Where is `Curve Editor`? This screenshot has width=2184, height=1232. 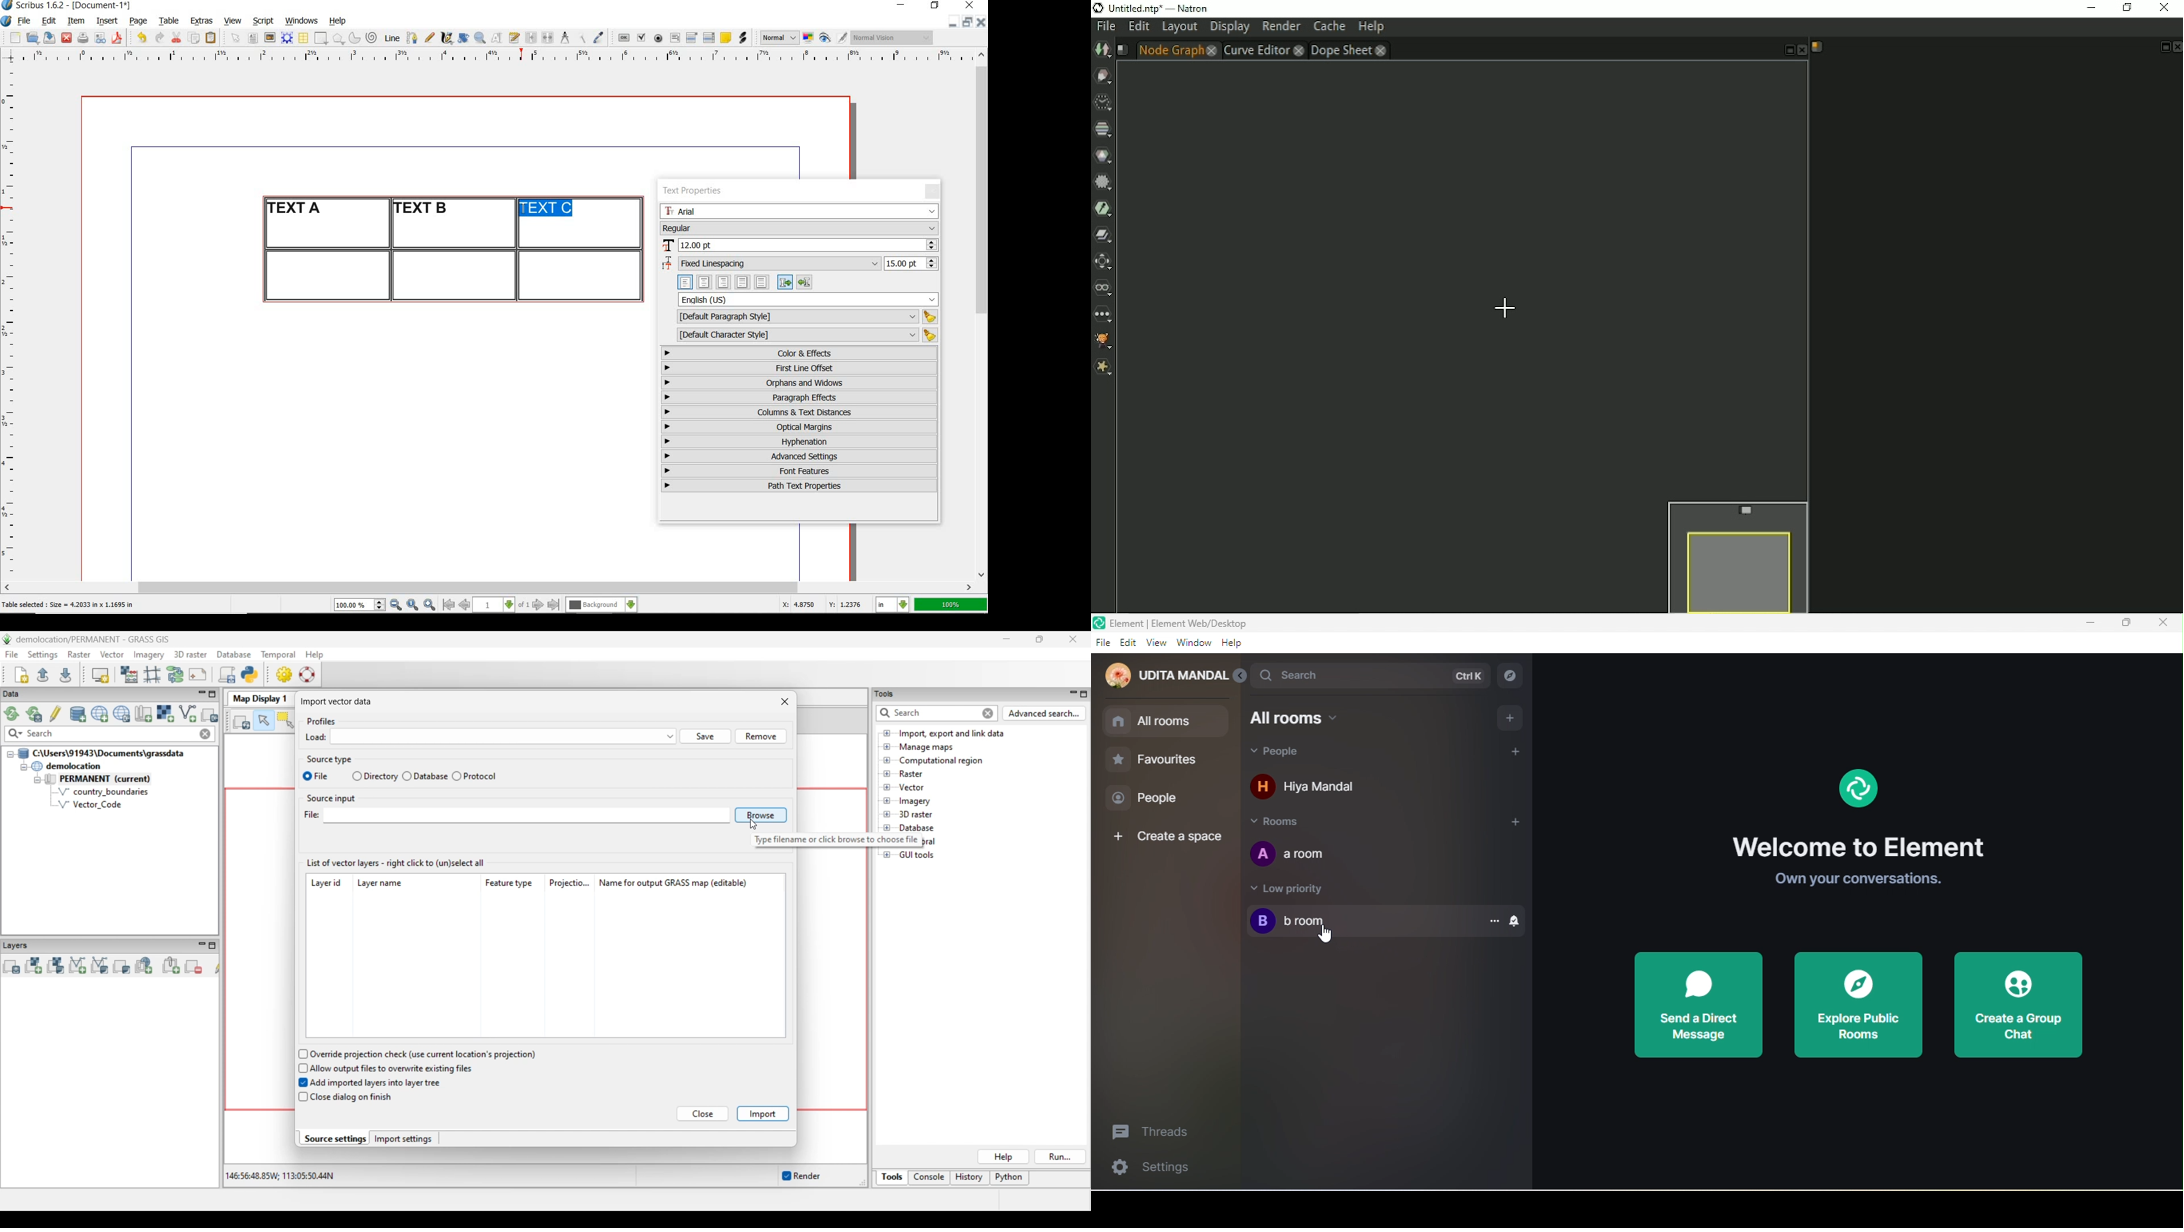 Curve Editor is located at coordinates (1262, 50).